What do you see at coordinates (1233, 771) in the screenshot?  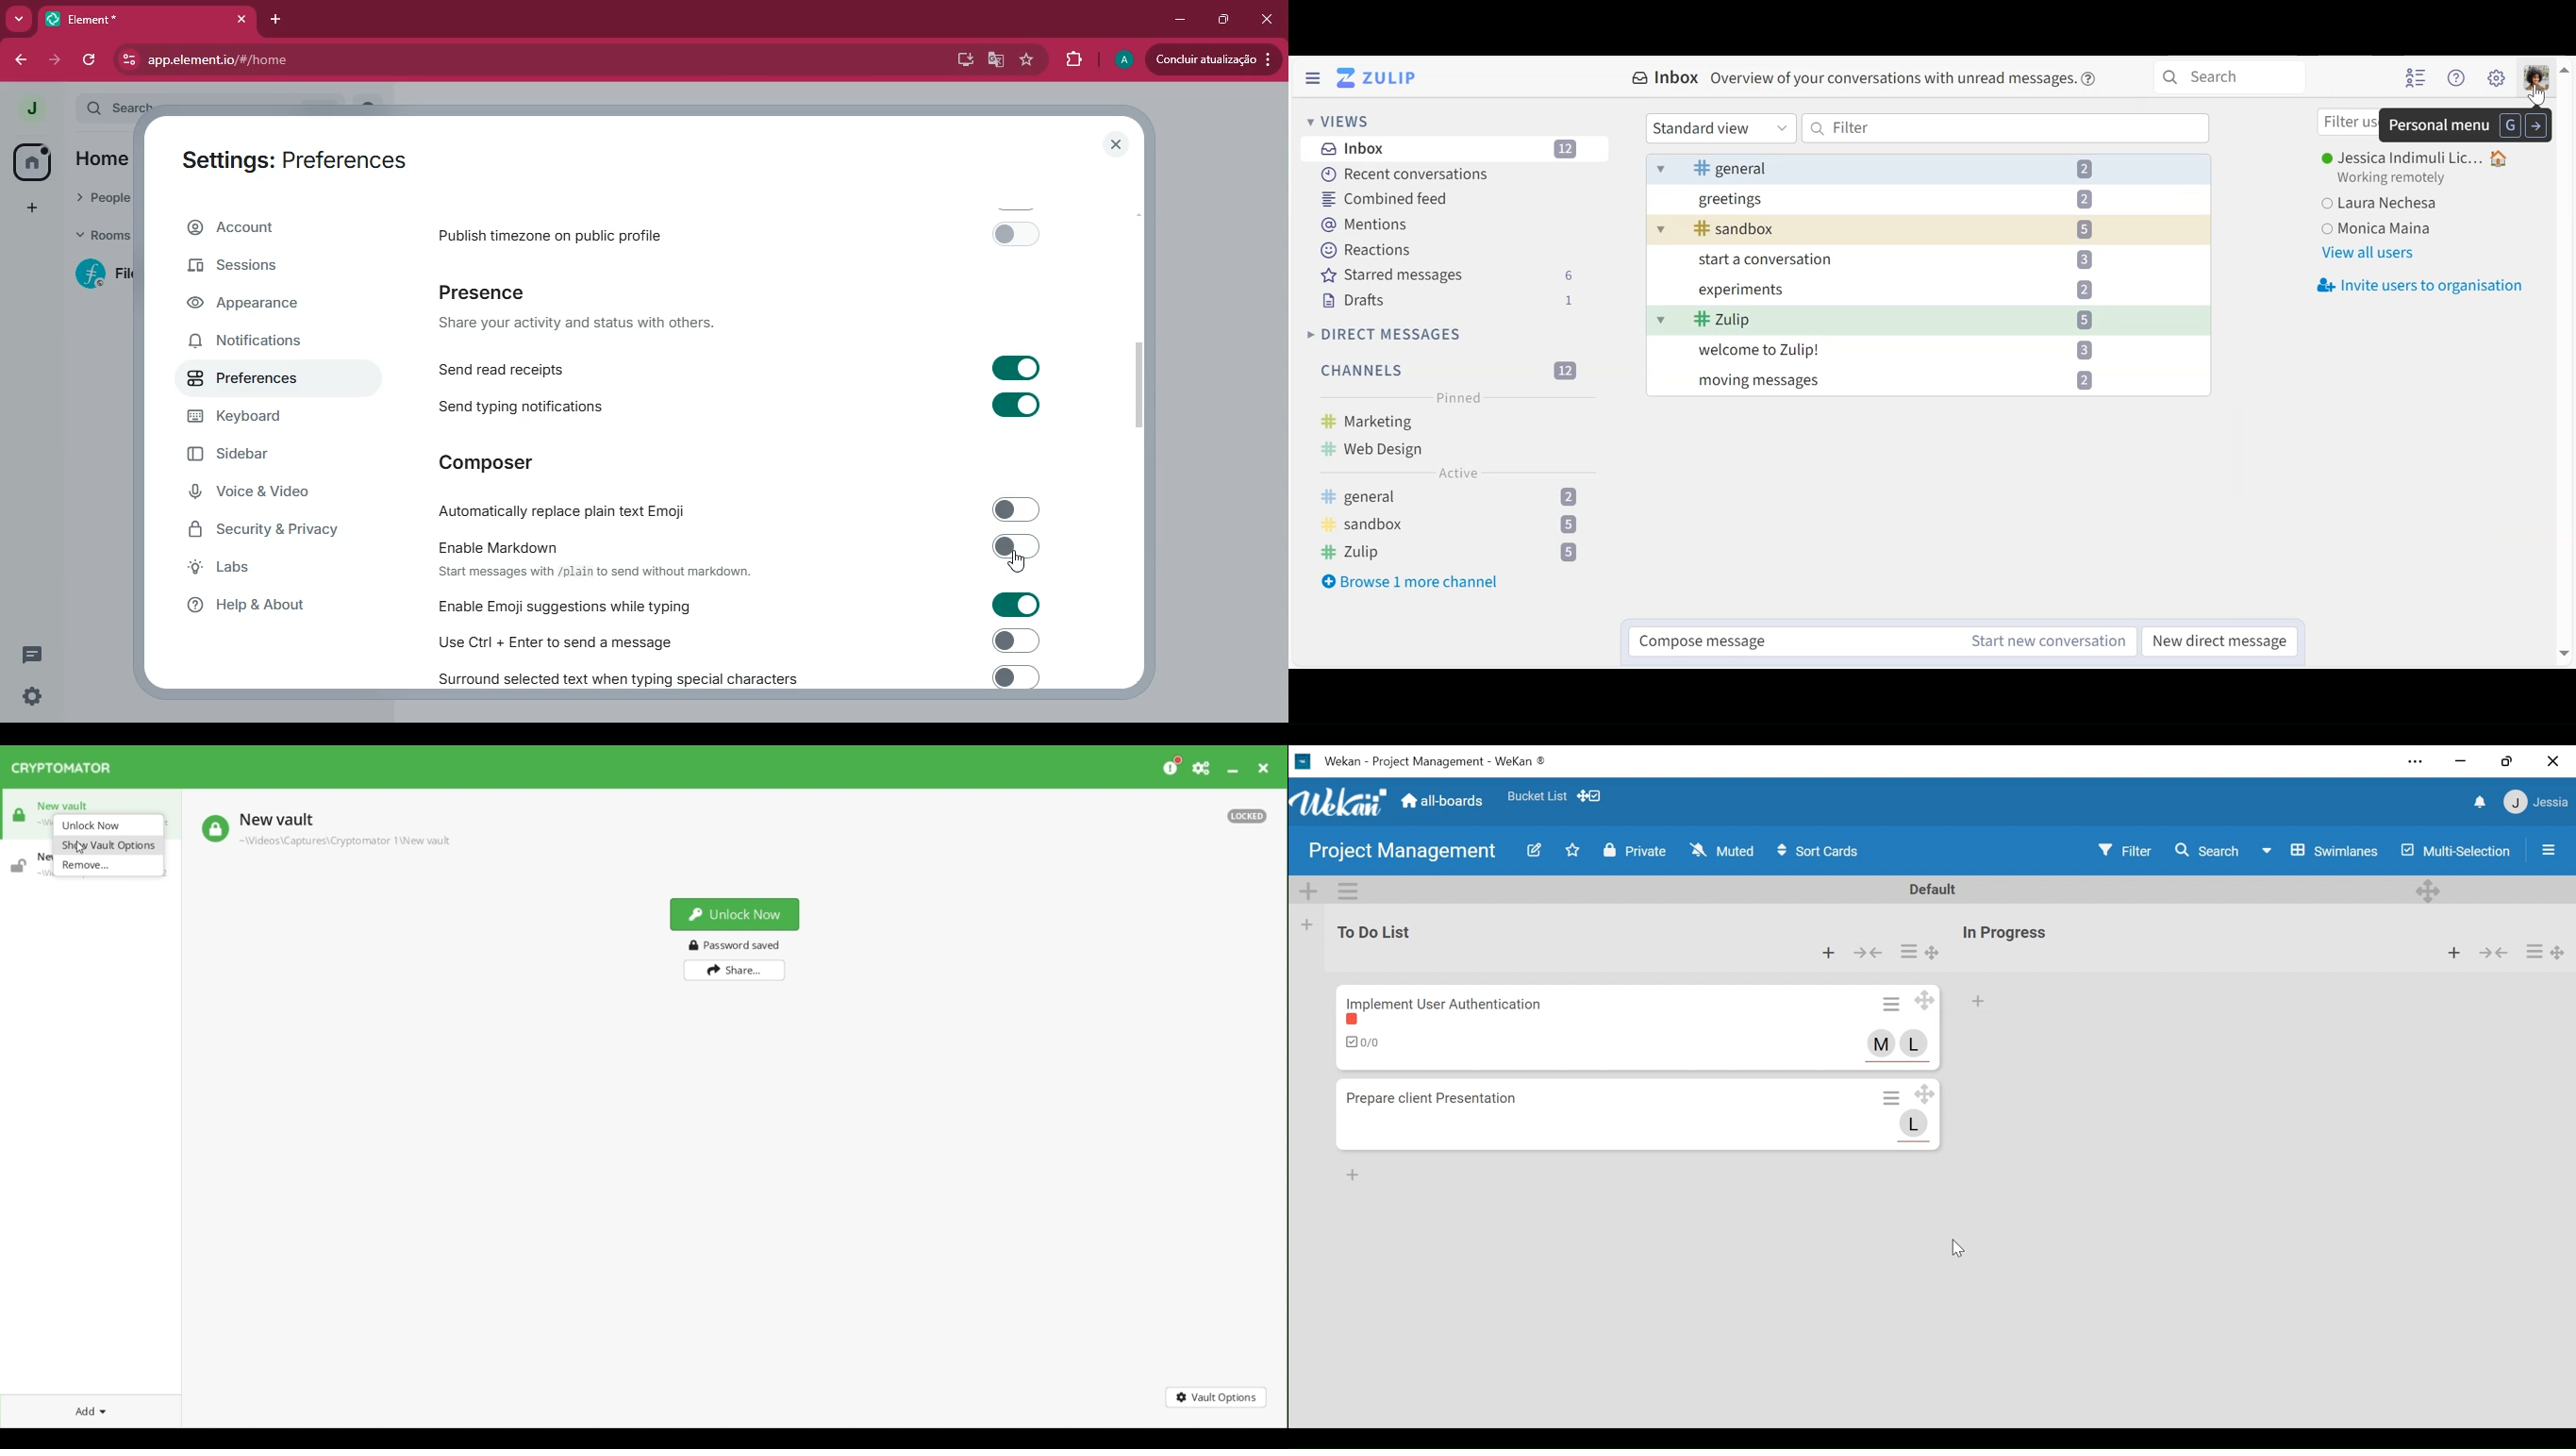 I see `Minimize` at bounding box center [1233, 771].